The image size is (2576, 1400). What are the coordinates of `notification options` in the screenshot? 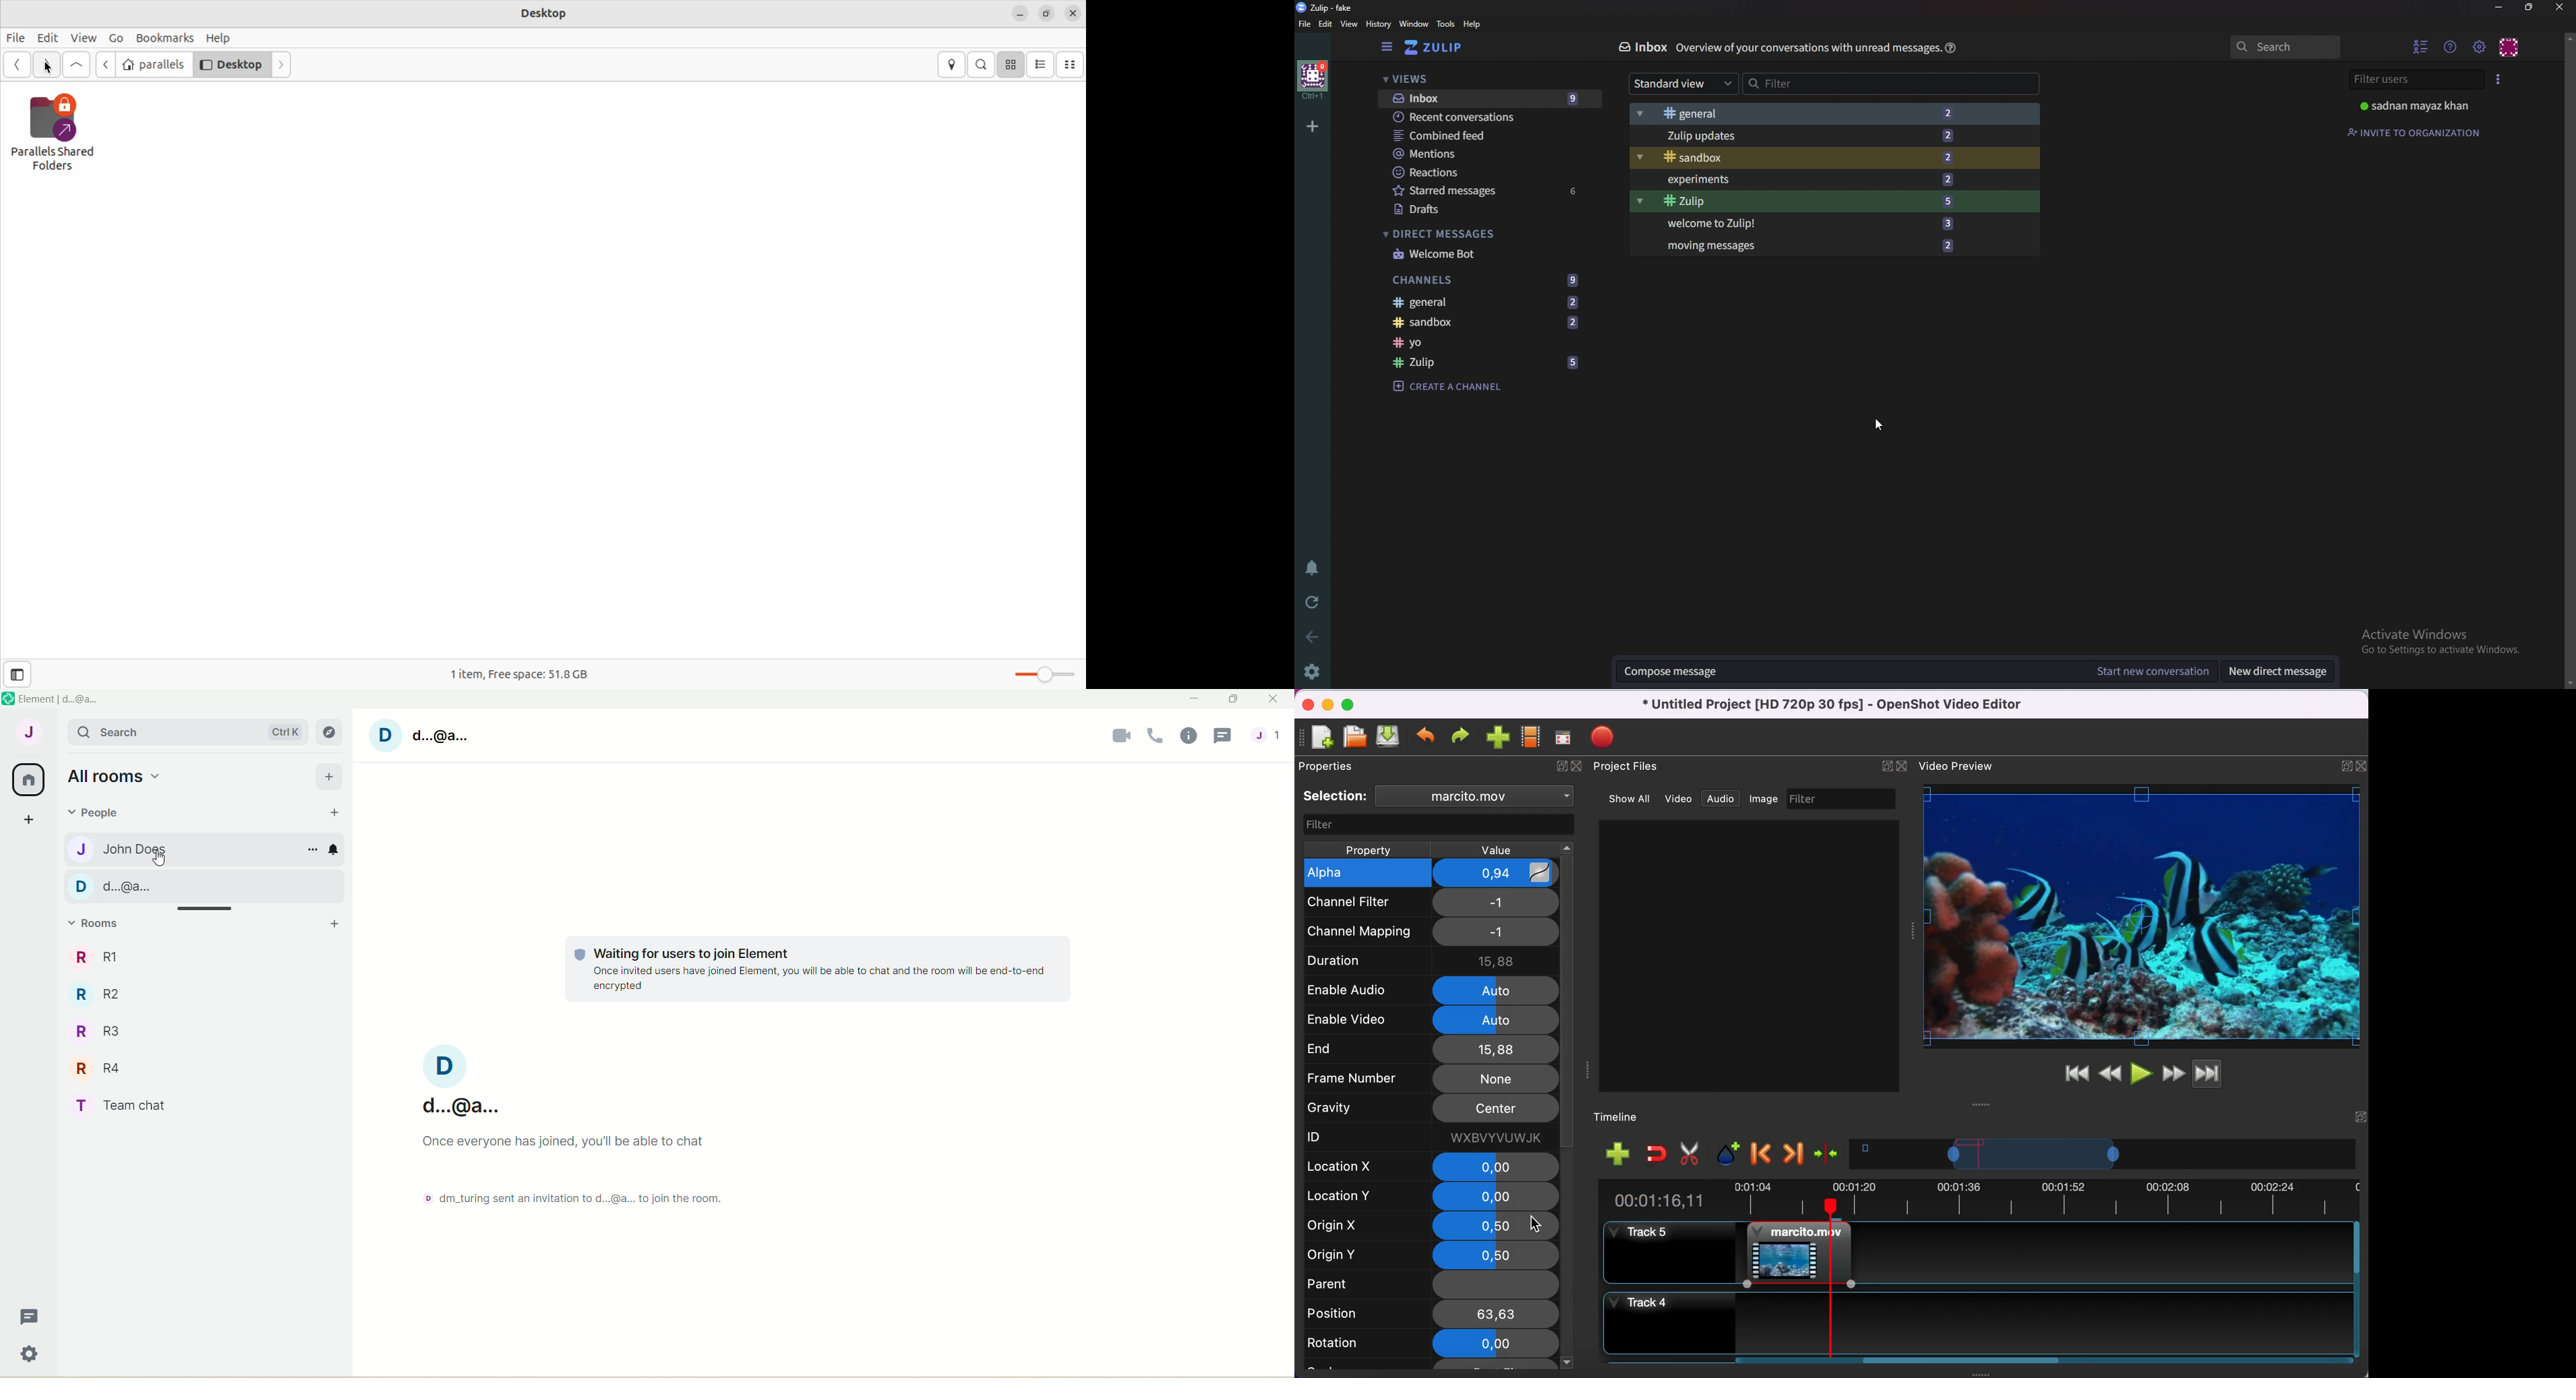 It's located at (337, 850).